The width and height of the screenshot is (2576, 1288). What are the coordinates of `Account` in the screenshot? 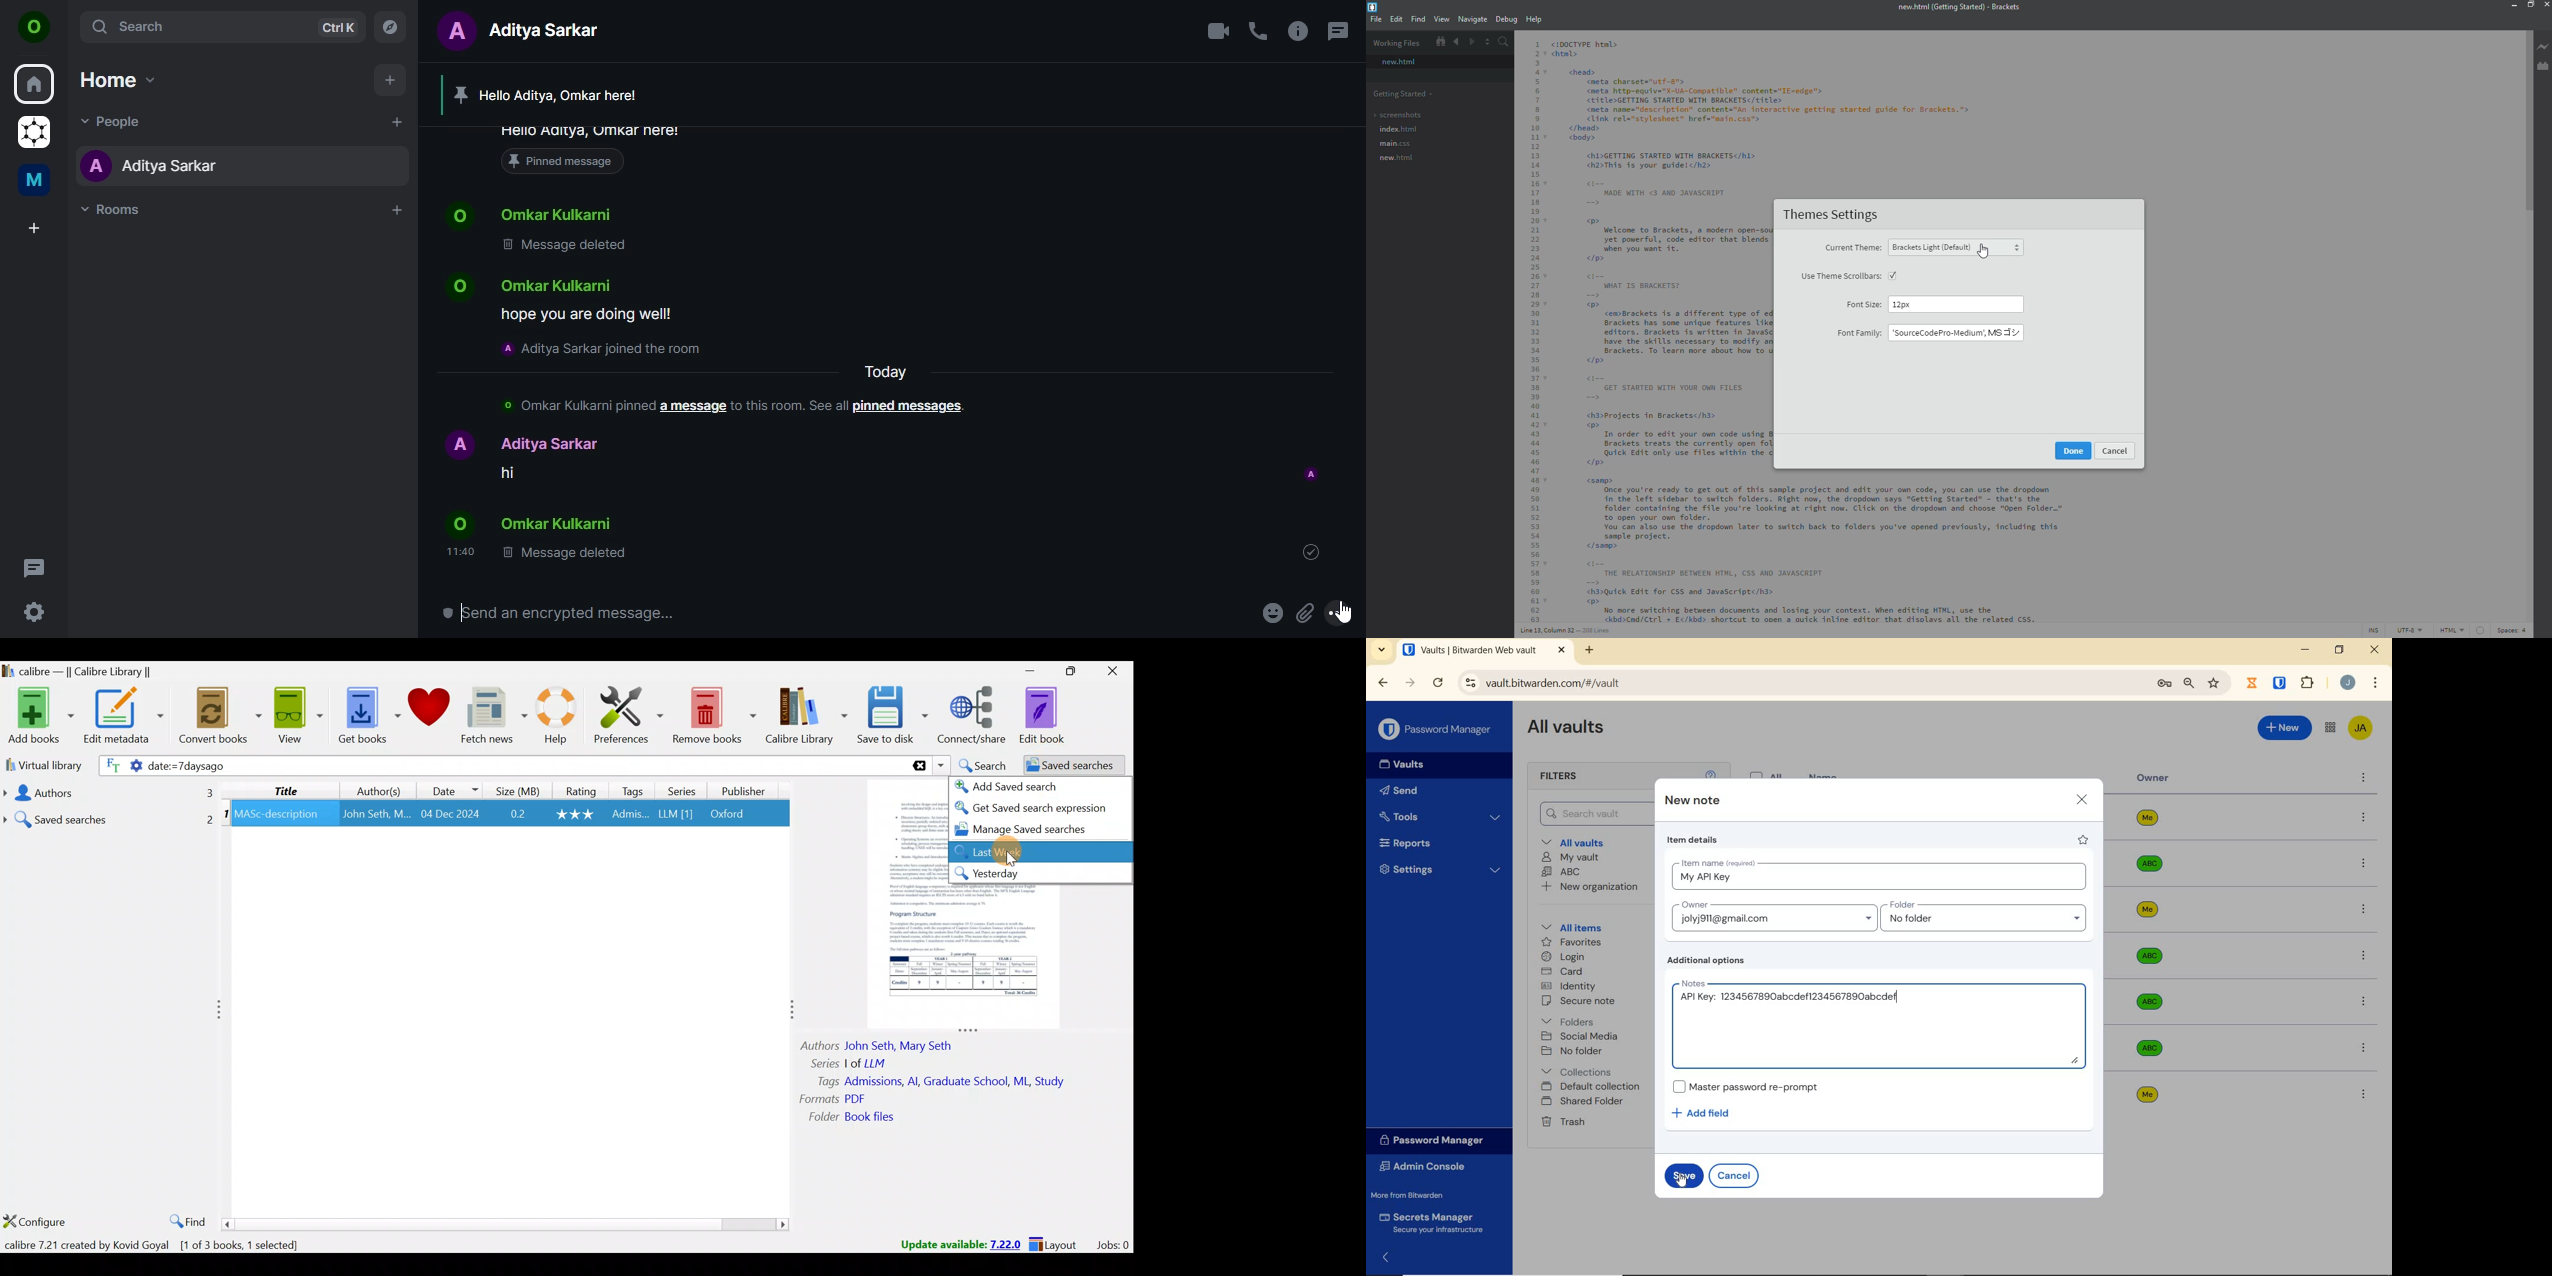 It's located at (2349, 684).